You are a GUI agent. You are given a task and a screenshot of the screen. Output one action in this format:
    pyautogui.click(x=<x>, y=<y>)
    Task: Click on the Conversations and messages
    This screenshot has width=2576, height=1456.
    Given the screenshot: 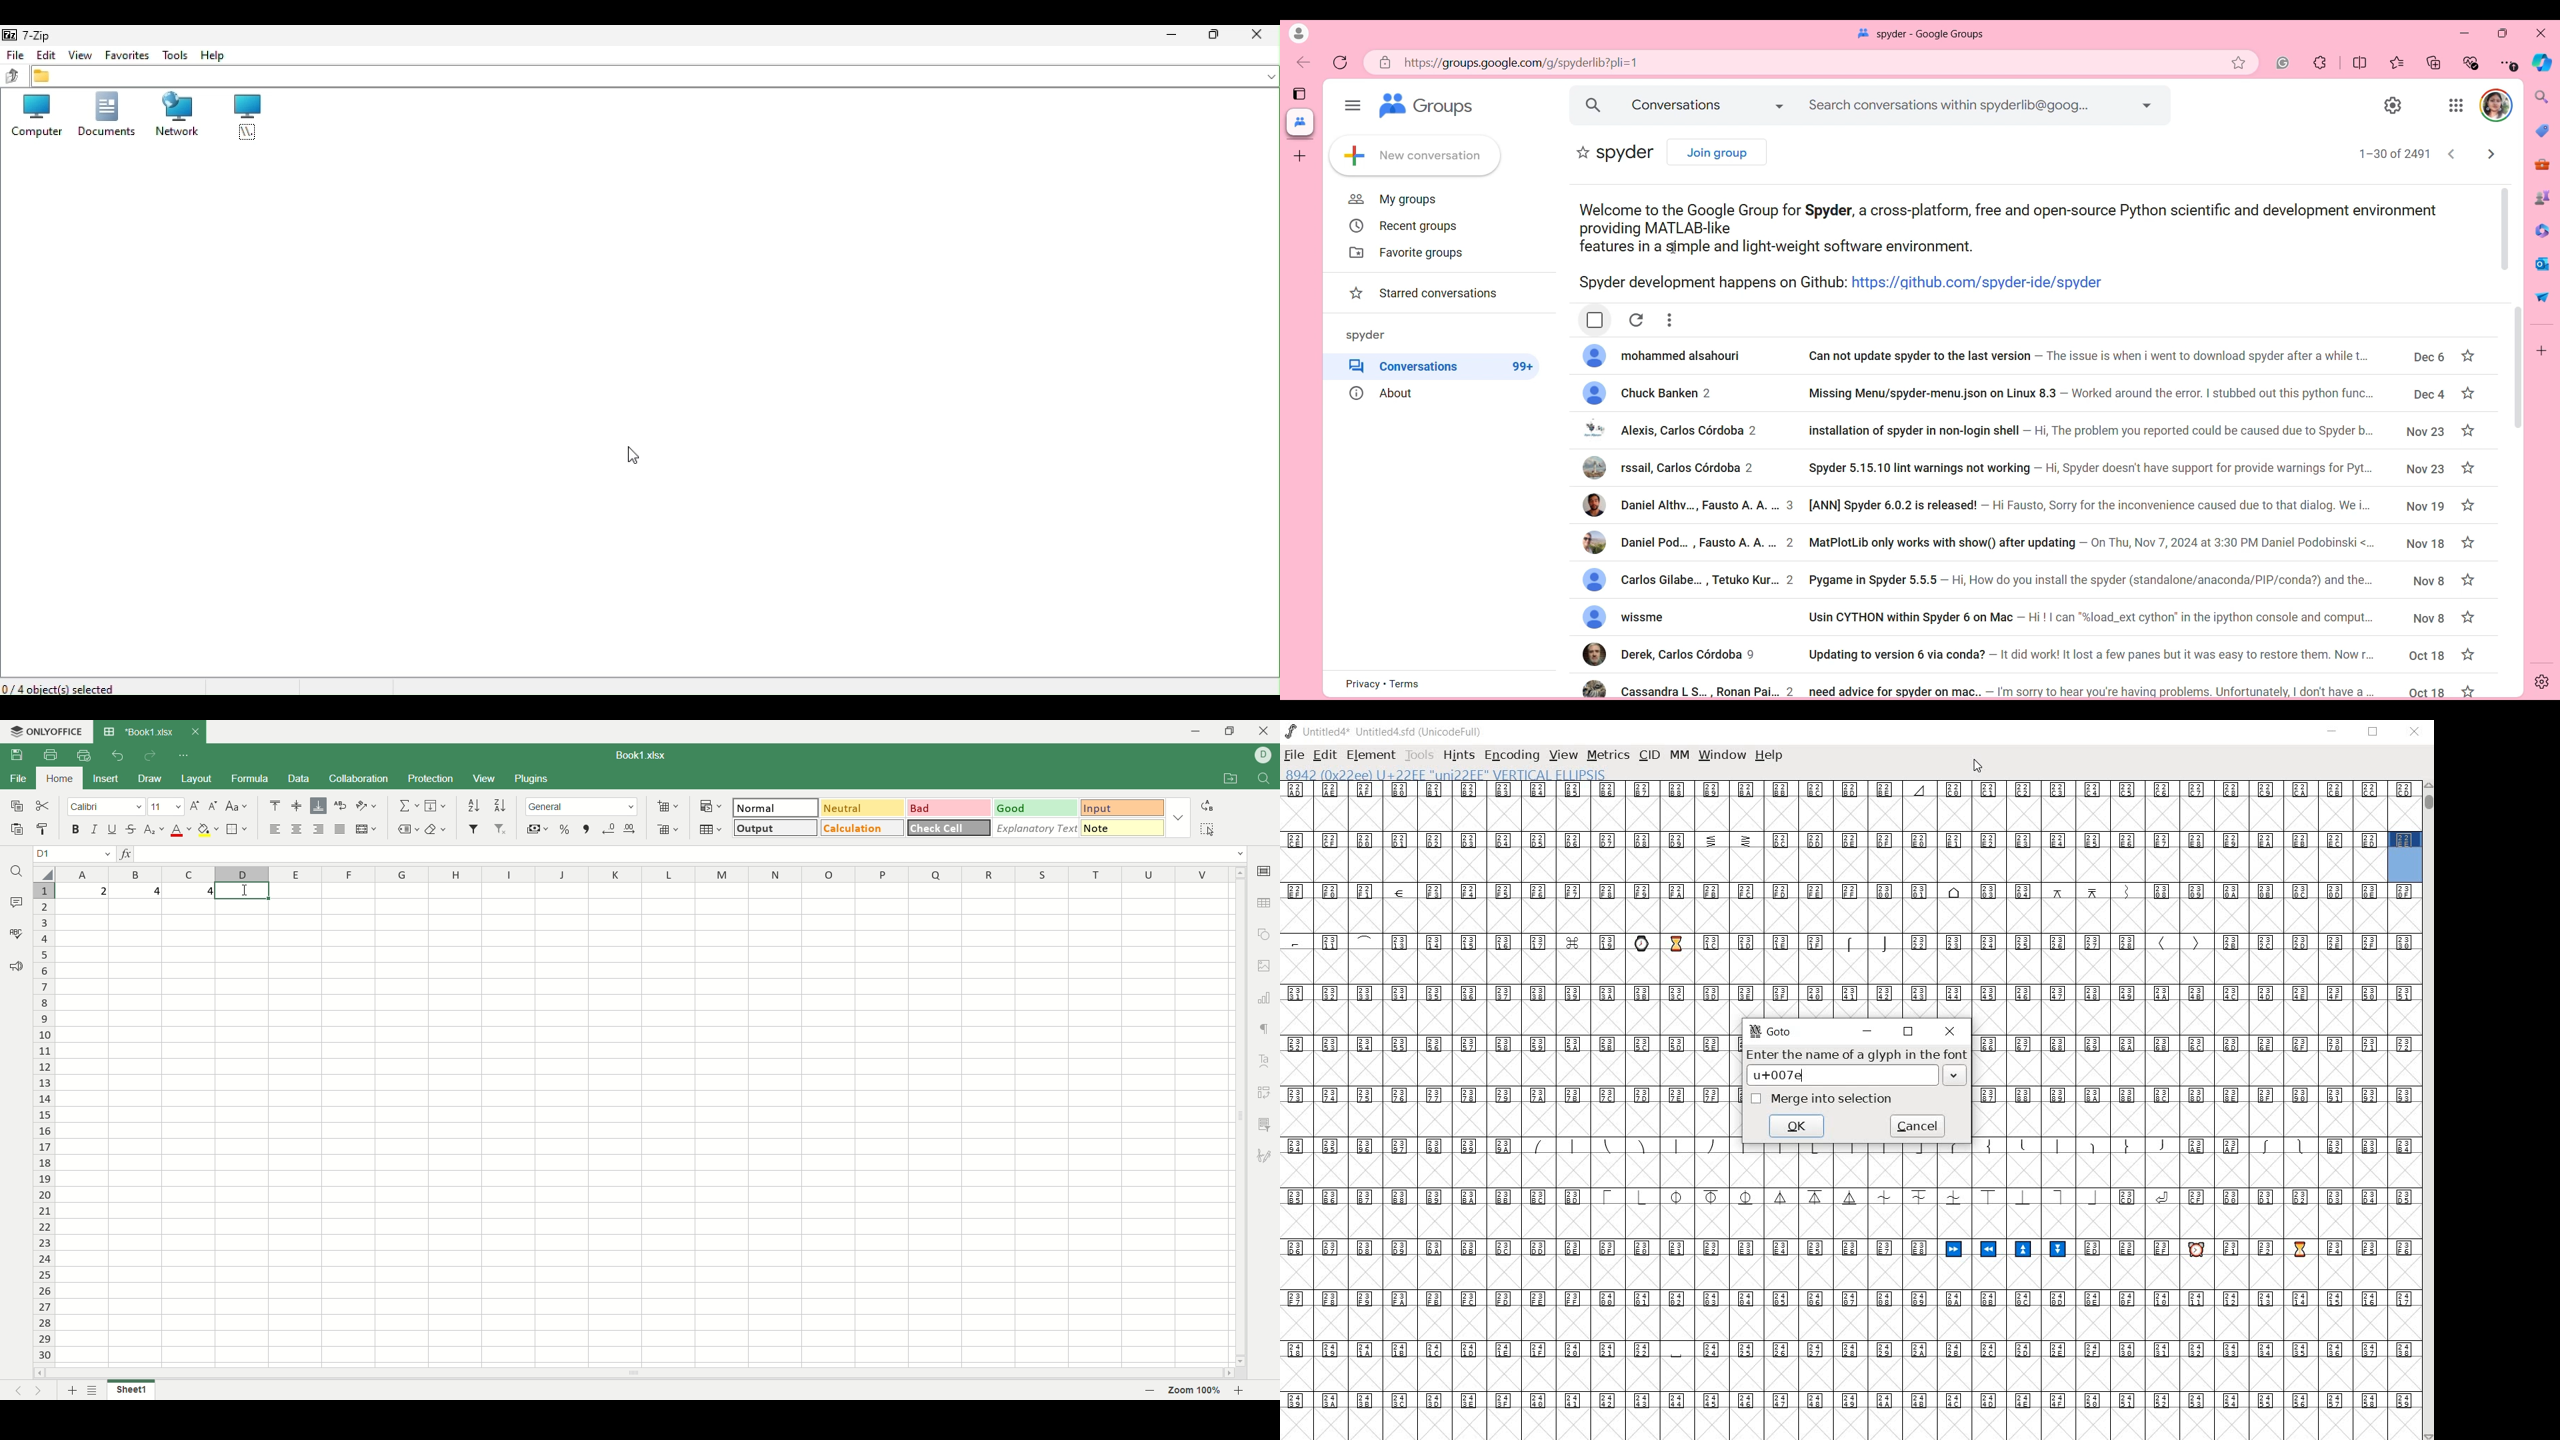 What is the action you would take?
    pyautogui.click(x=1708, y=105)
    